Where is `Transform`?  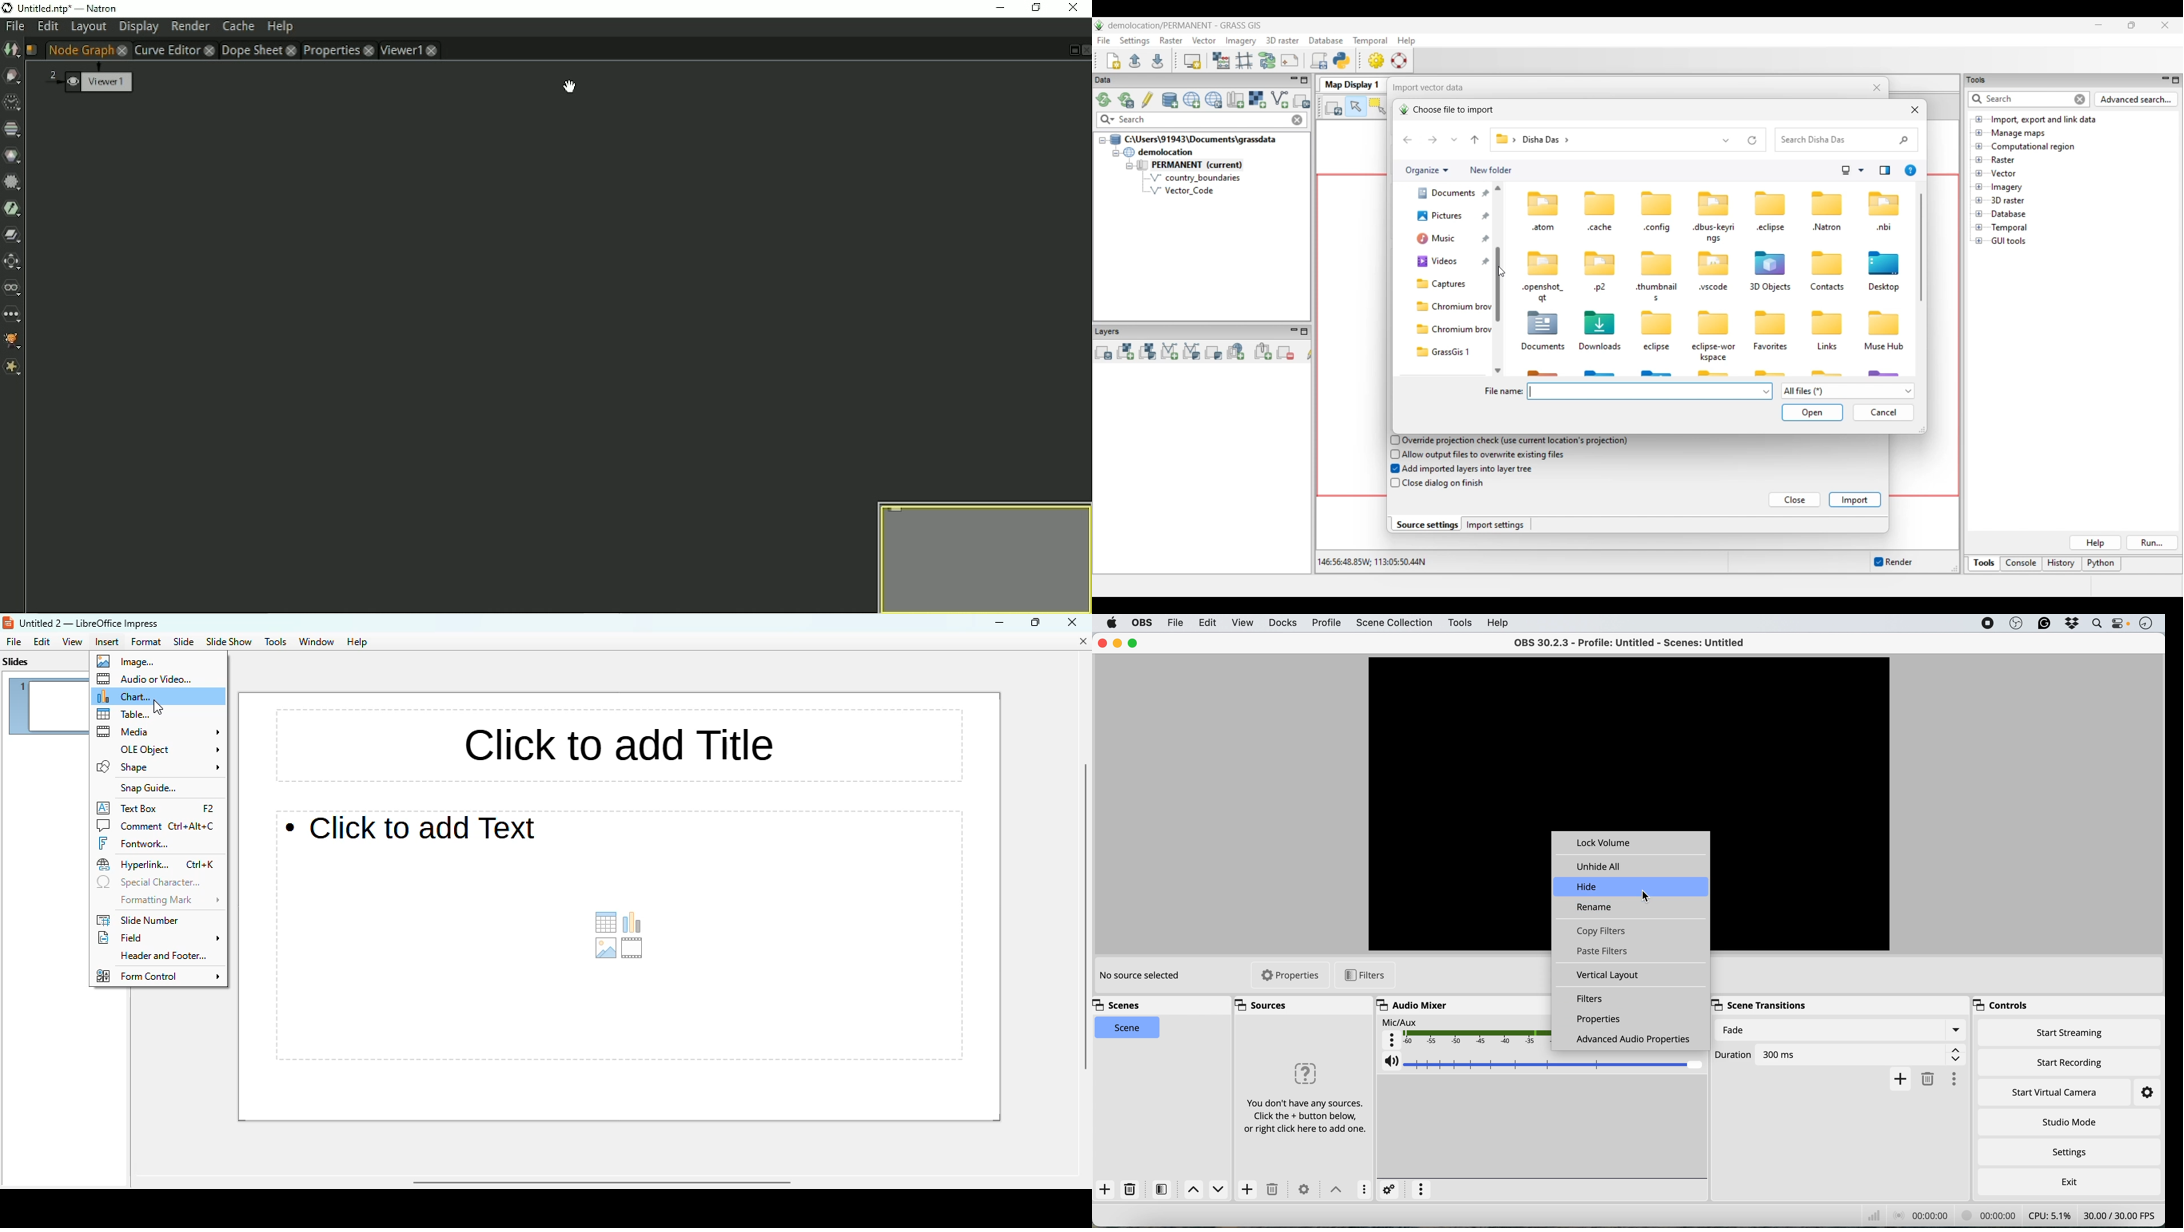 Transform is located at coordinates (14, 262).